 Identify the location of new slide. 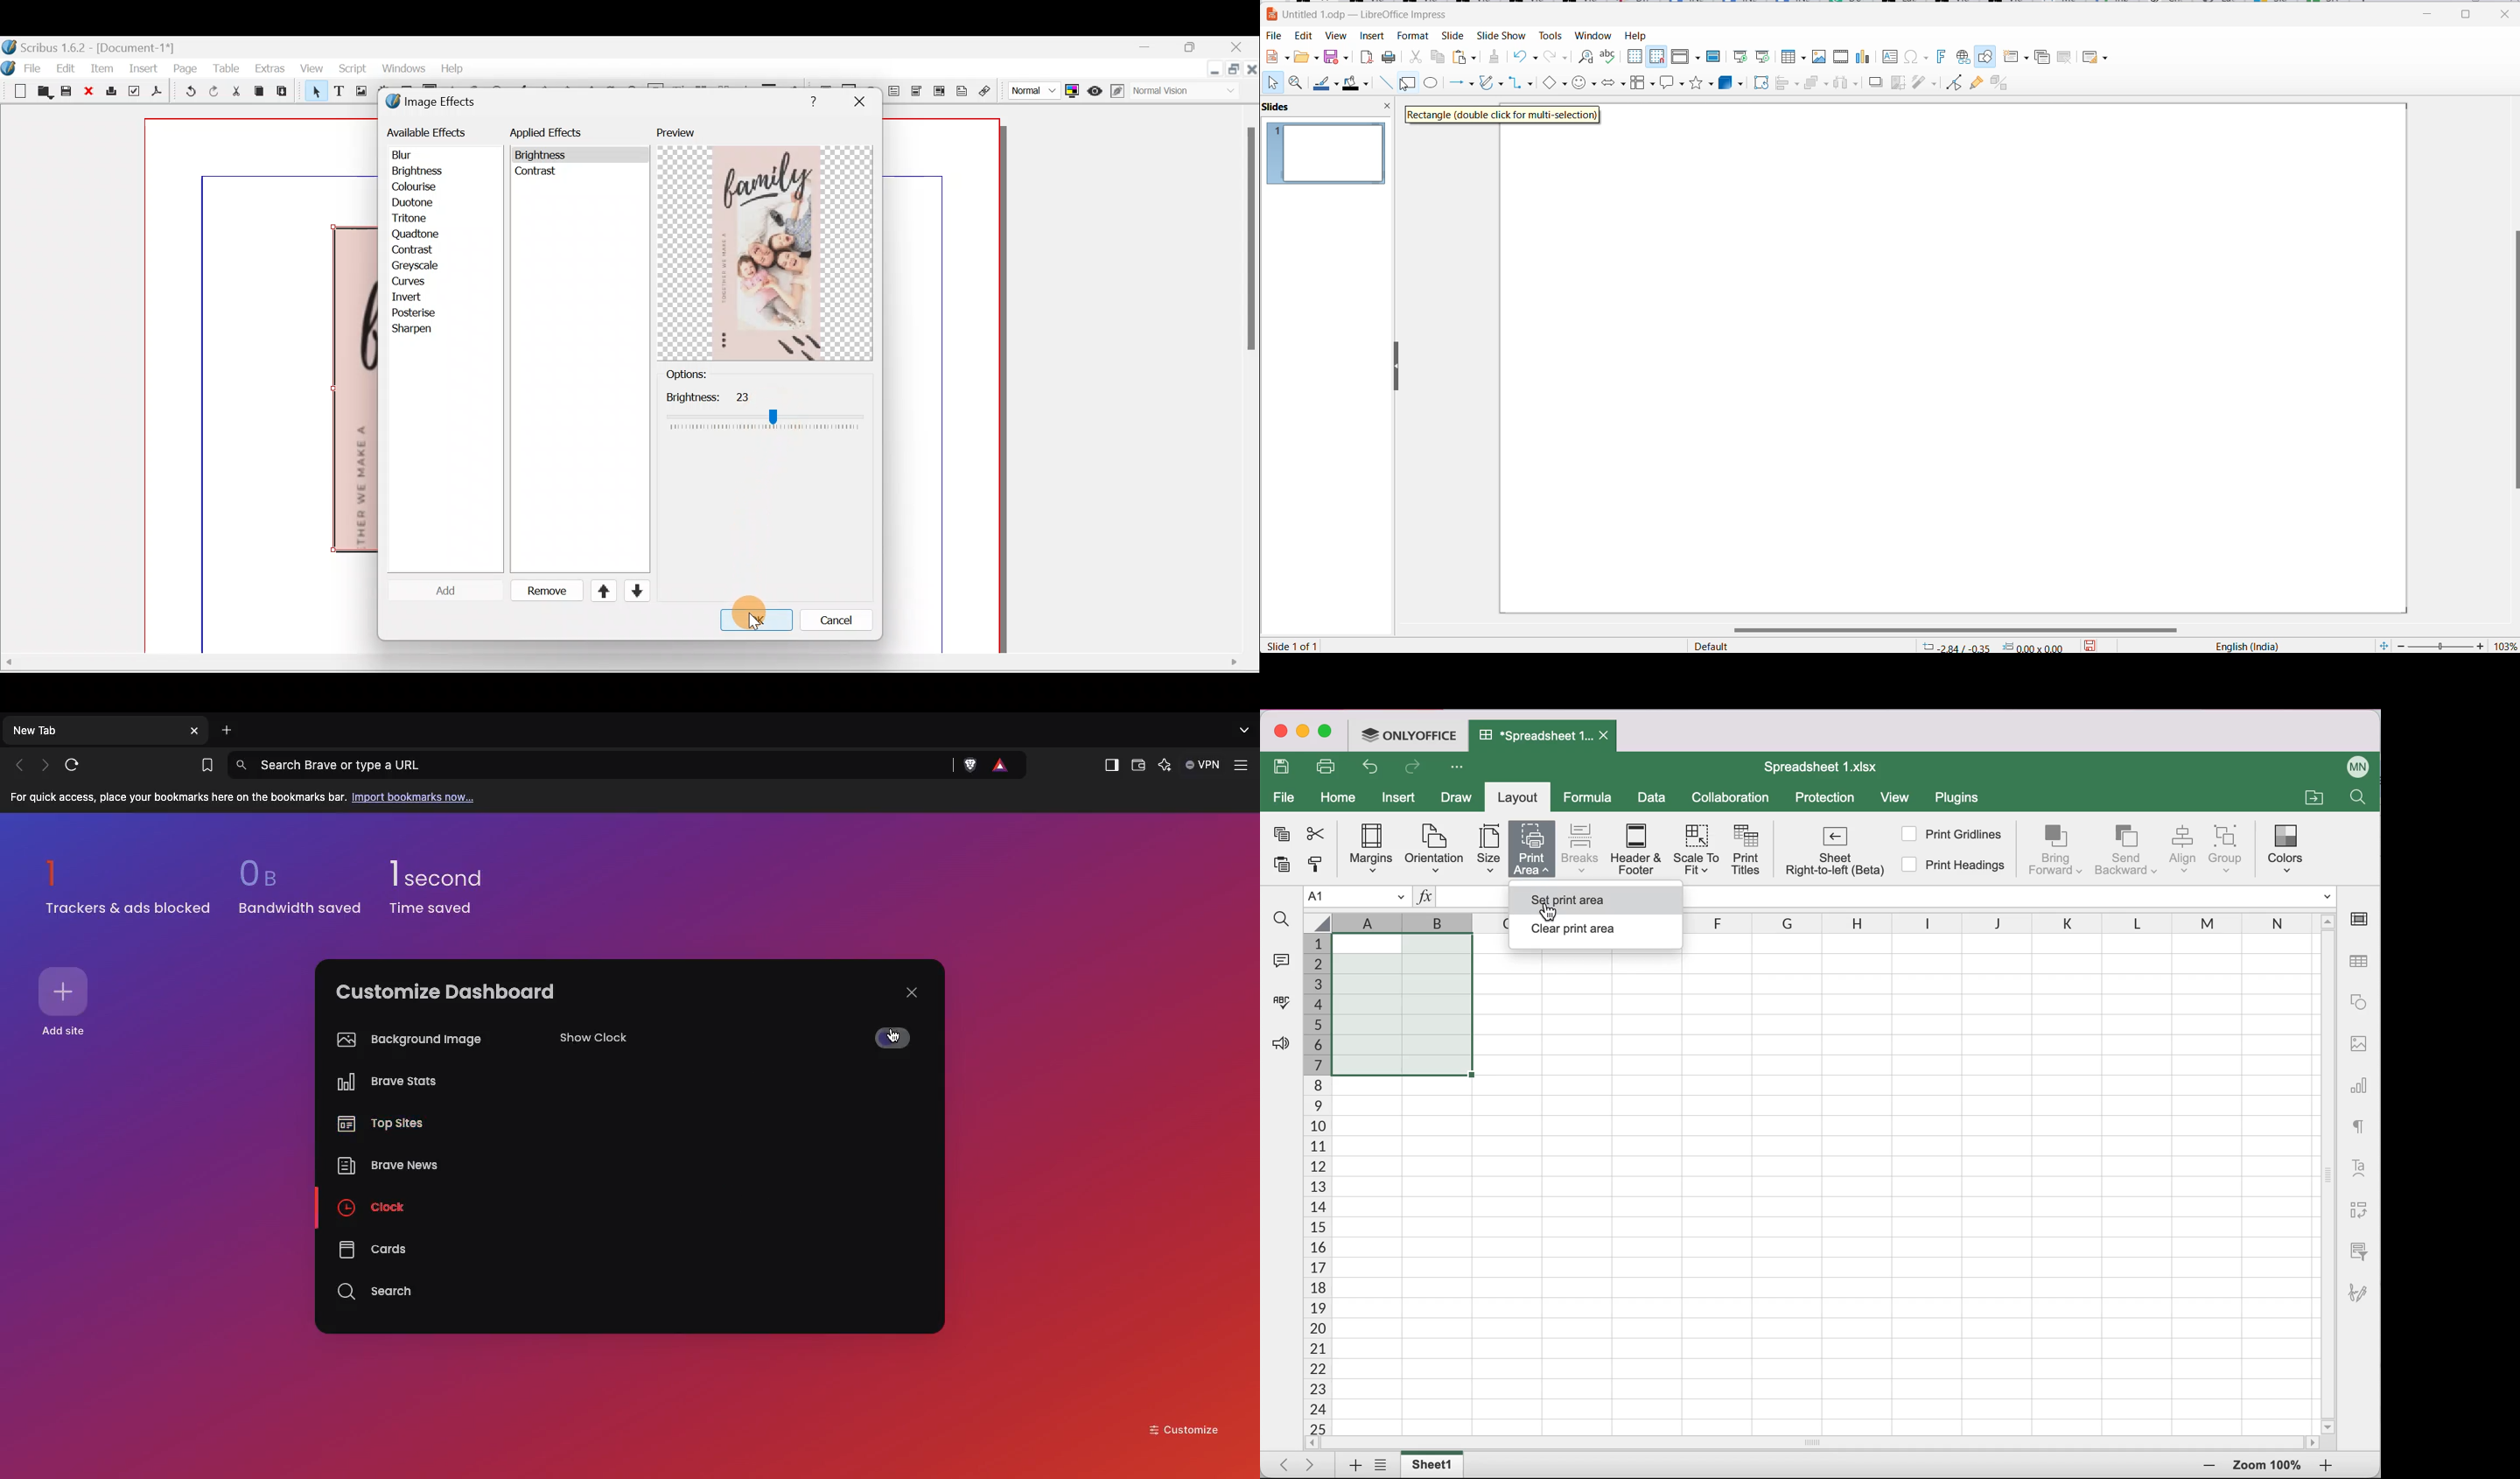
(2016, 57).